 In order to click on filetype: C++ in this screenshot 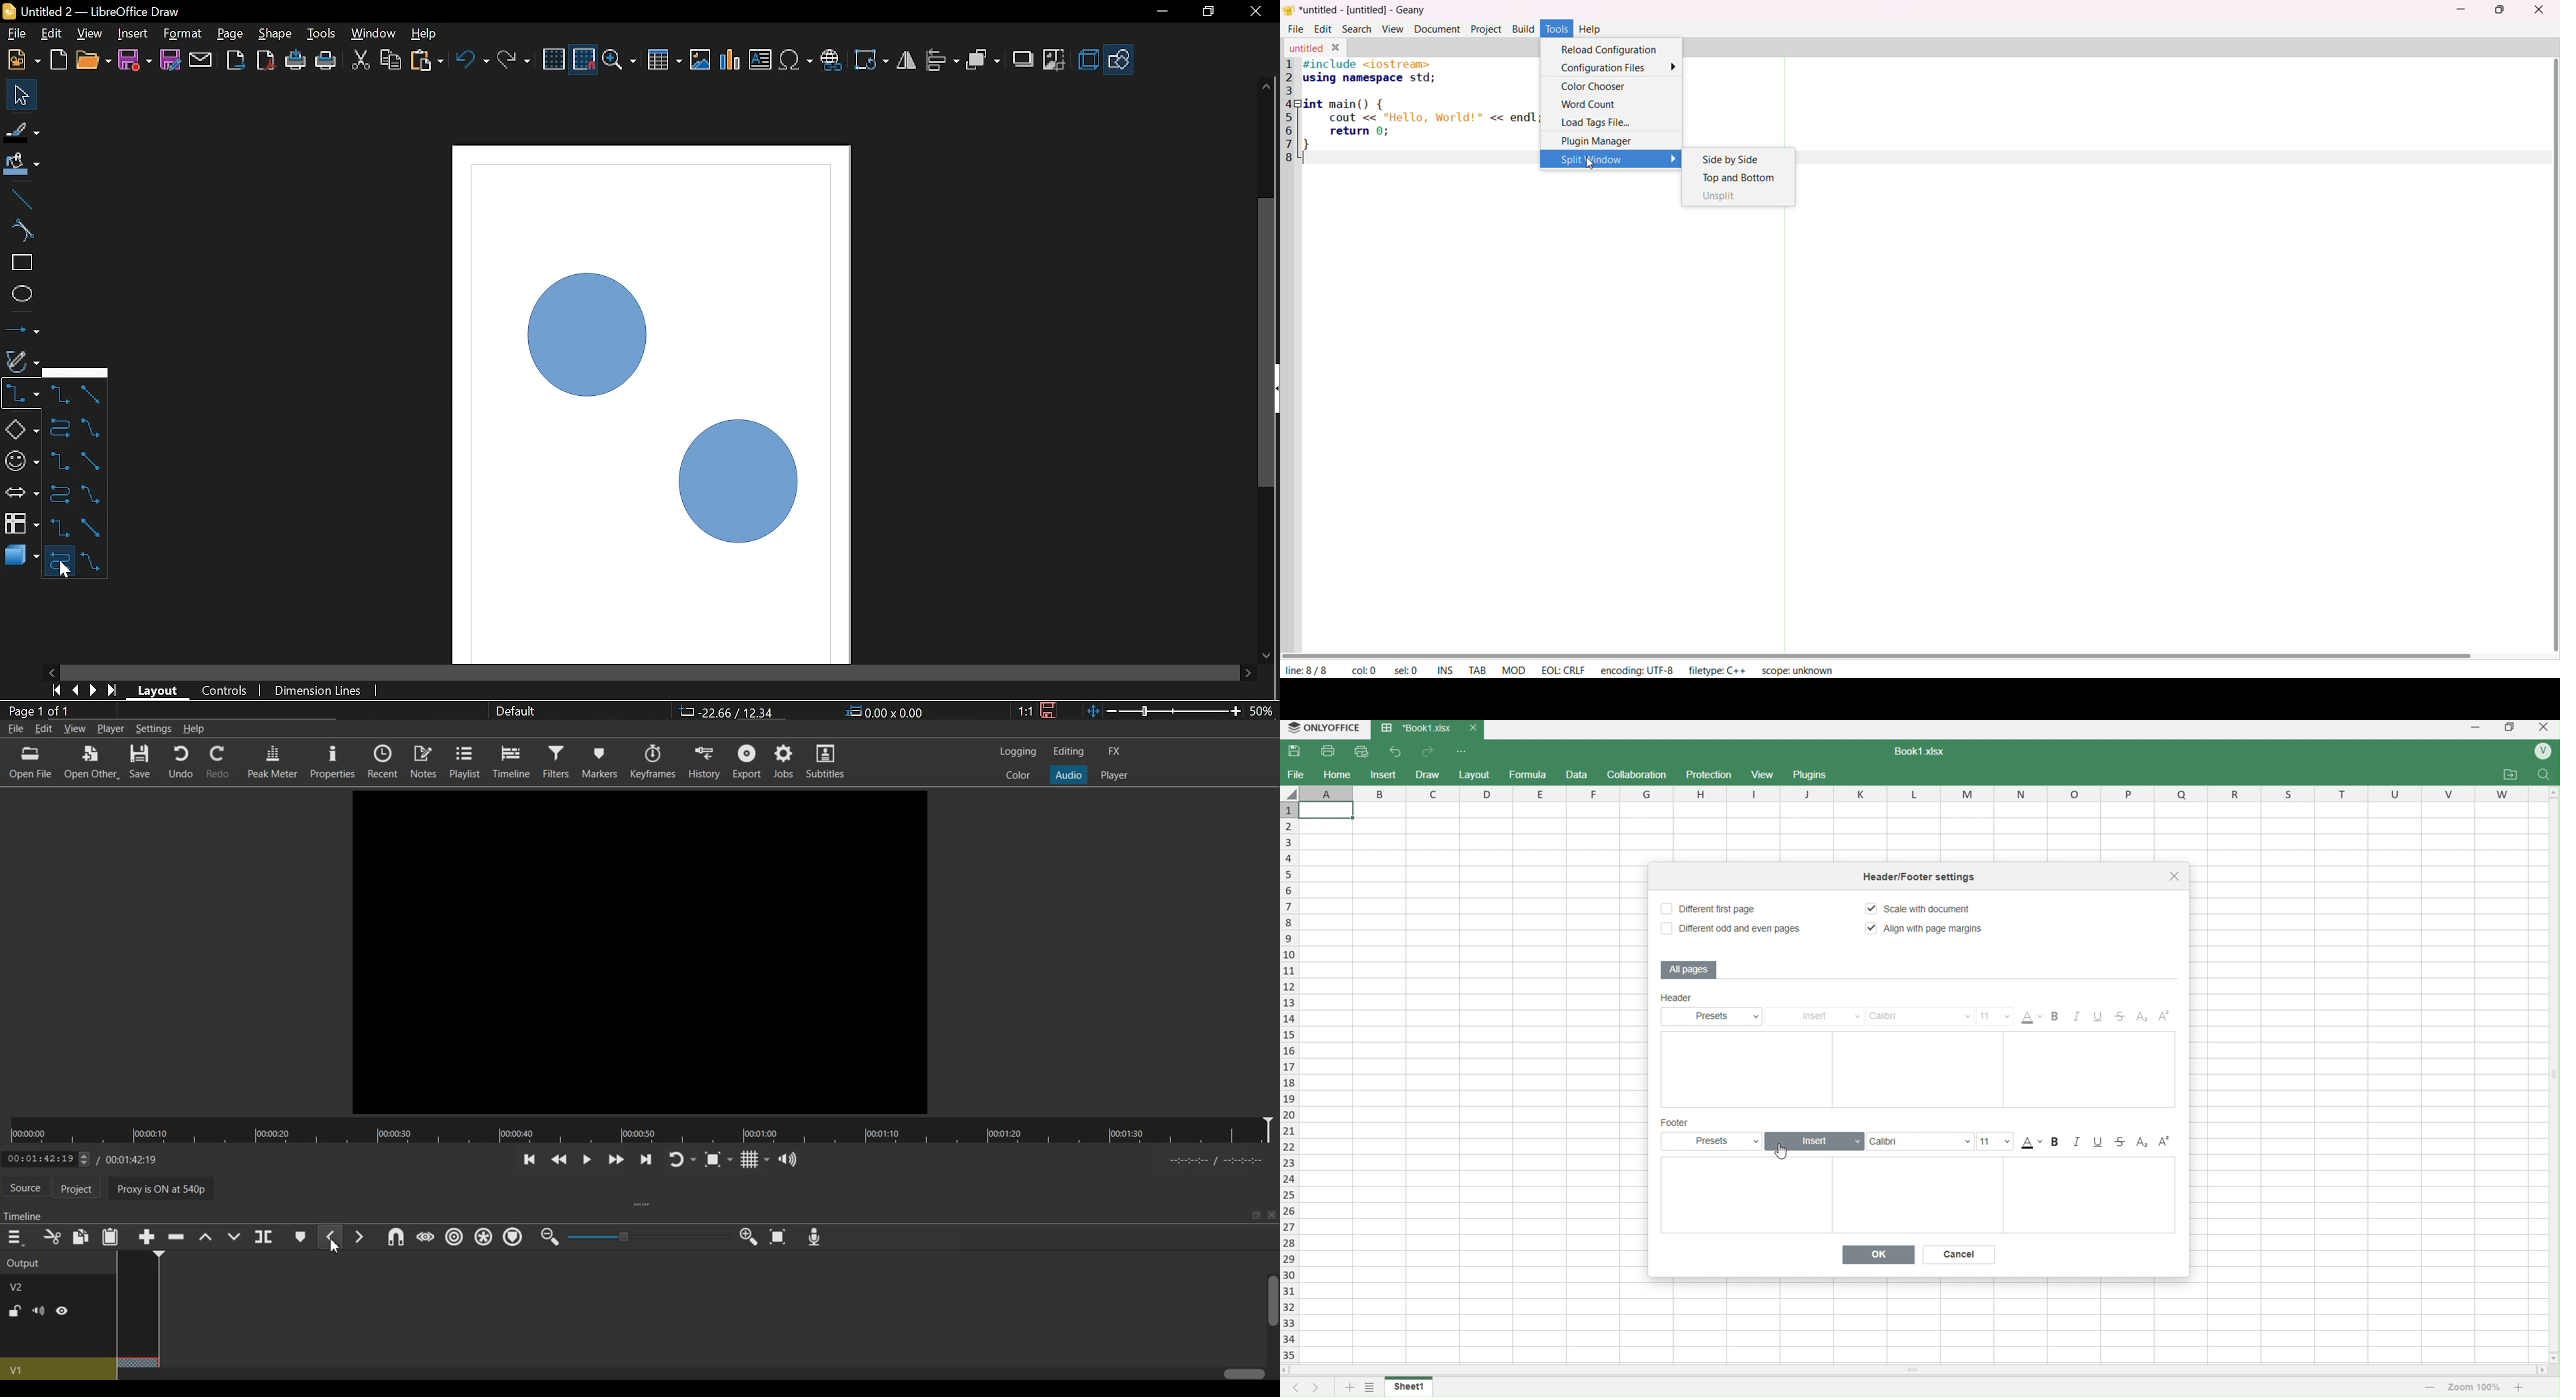, I will do `click(1715, 672)`.